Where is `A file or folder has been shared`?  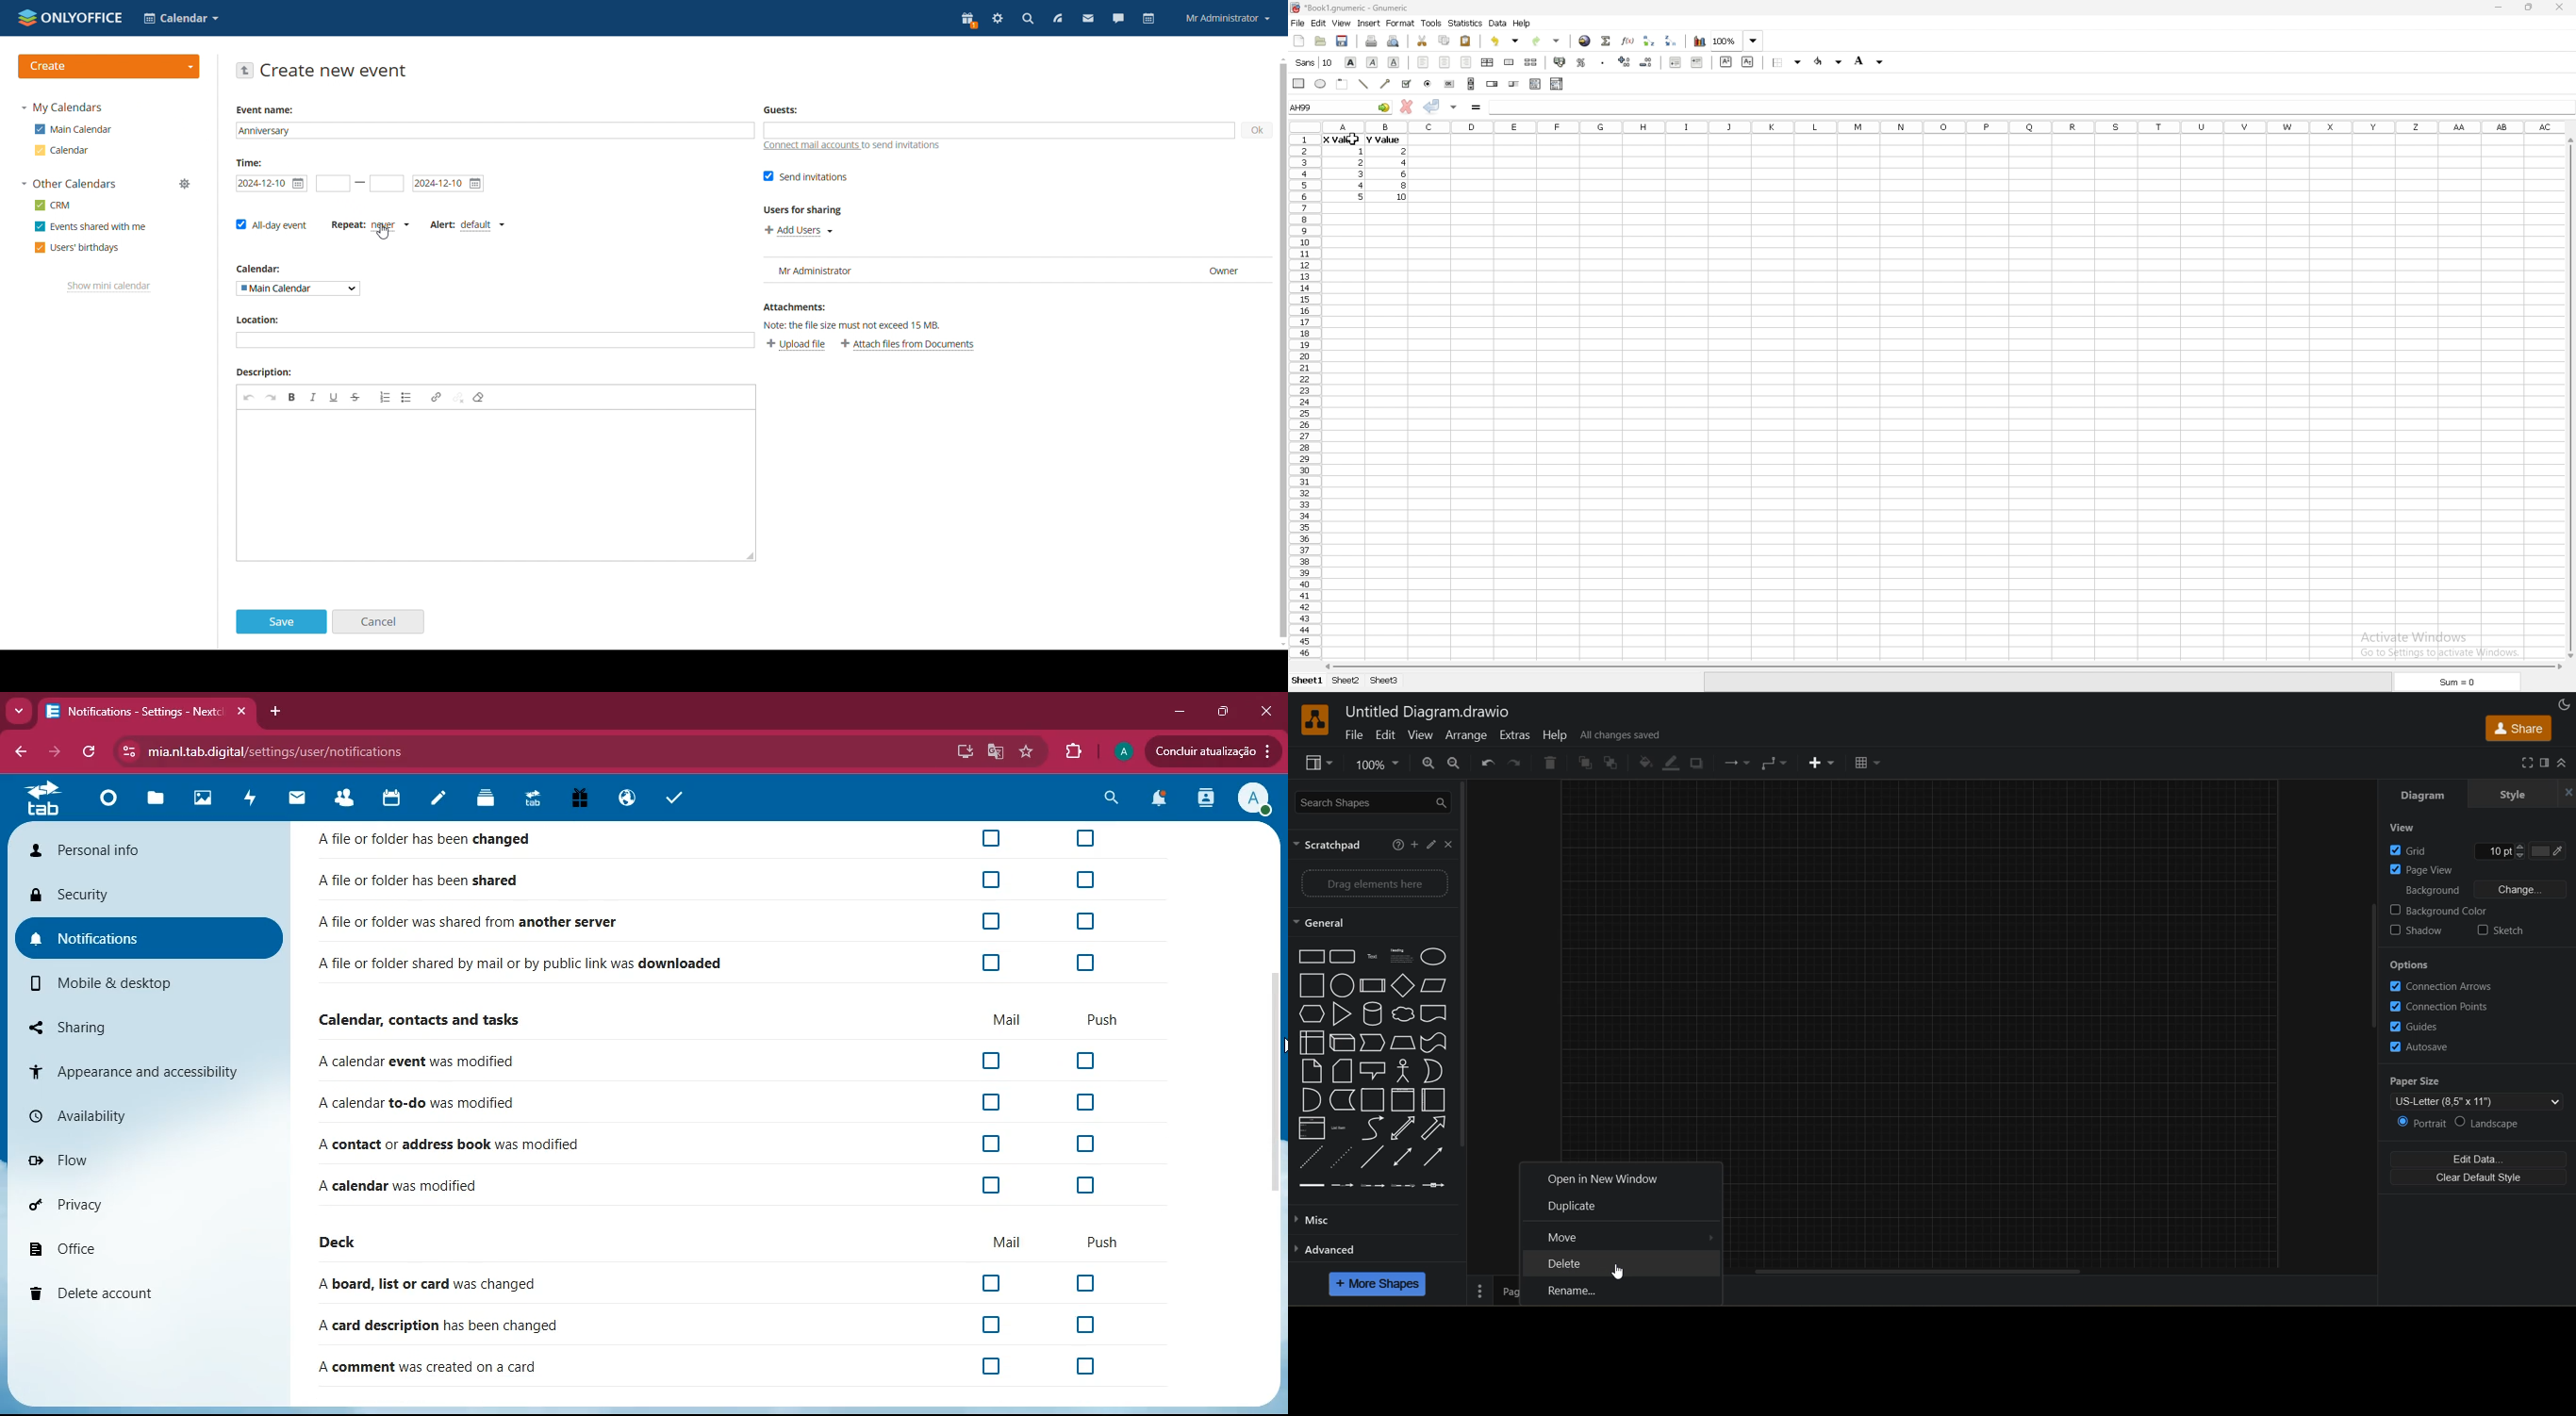
A file or folder has been shared is located at coordinates (424, 884).